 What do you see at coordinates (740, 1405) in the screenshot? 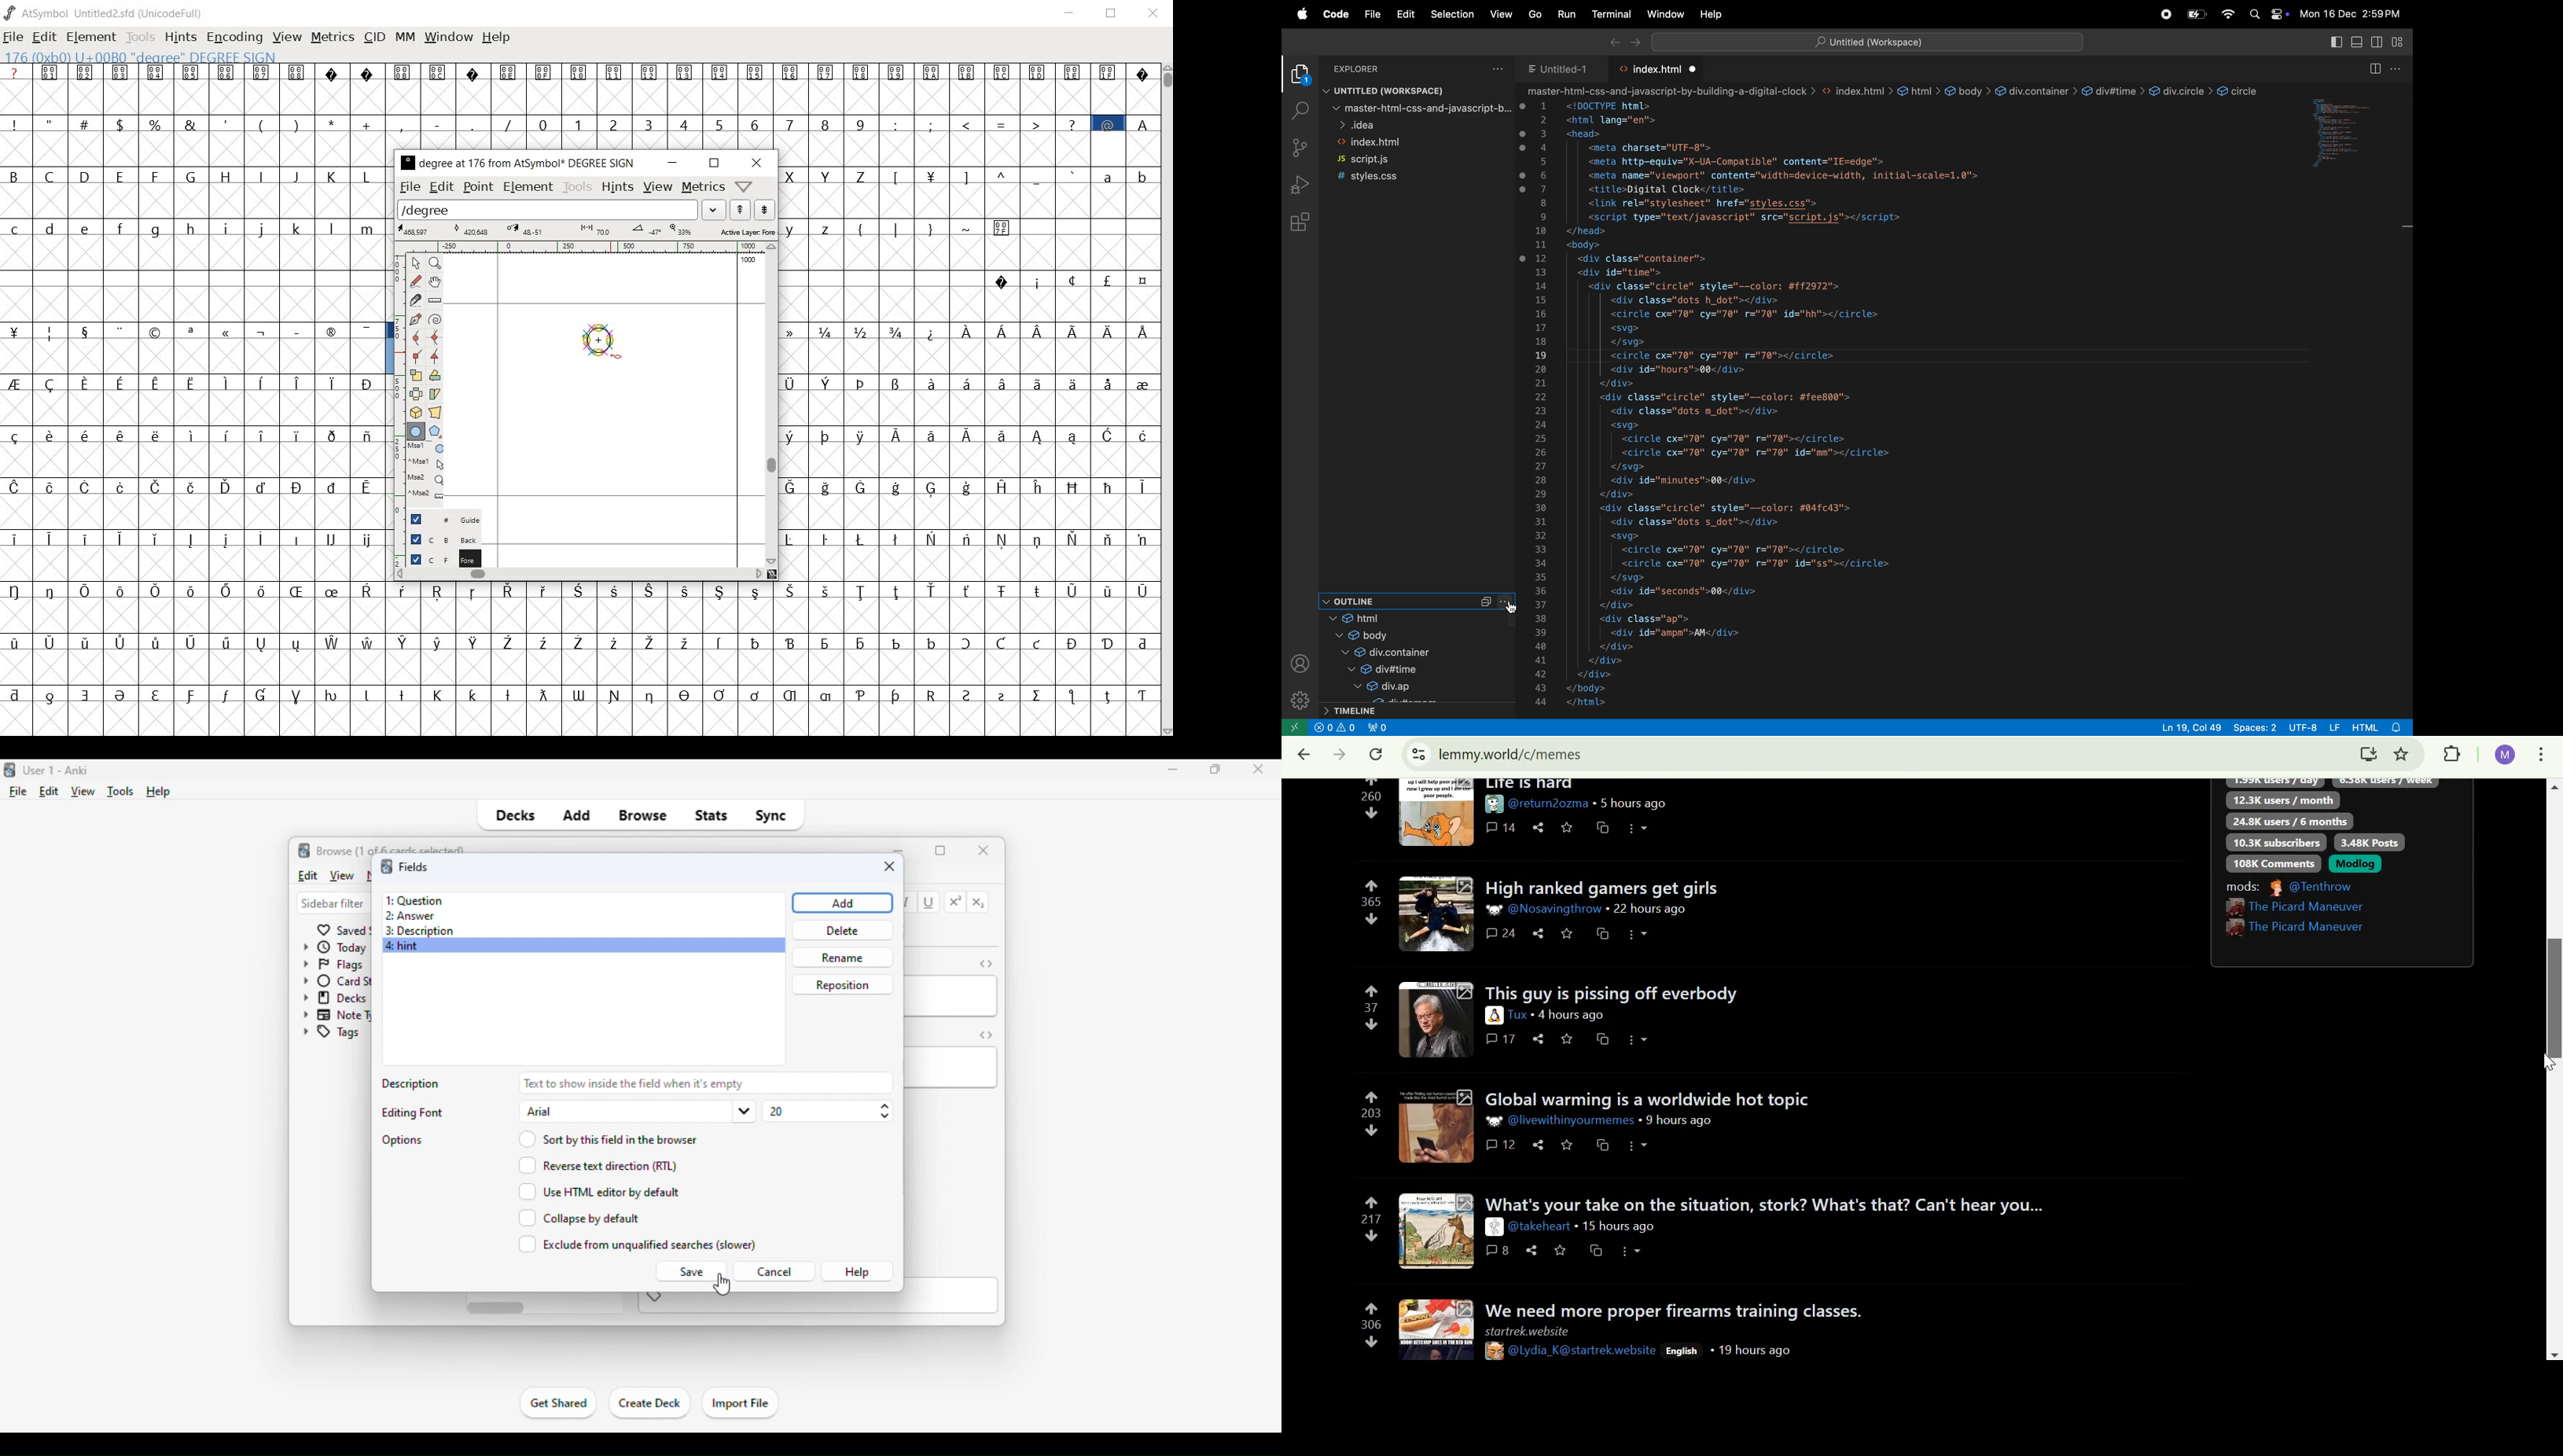
I see `import file` at bounding box center [740, 1405].